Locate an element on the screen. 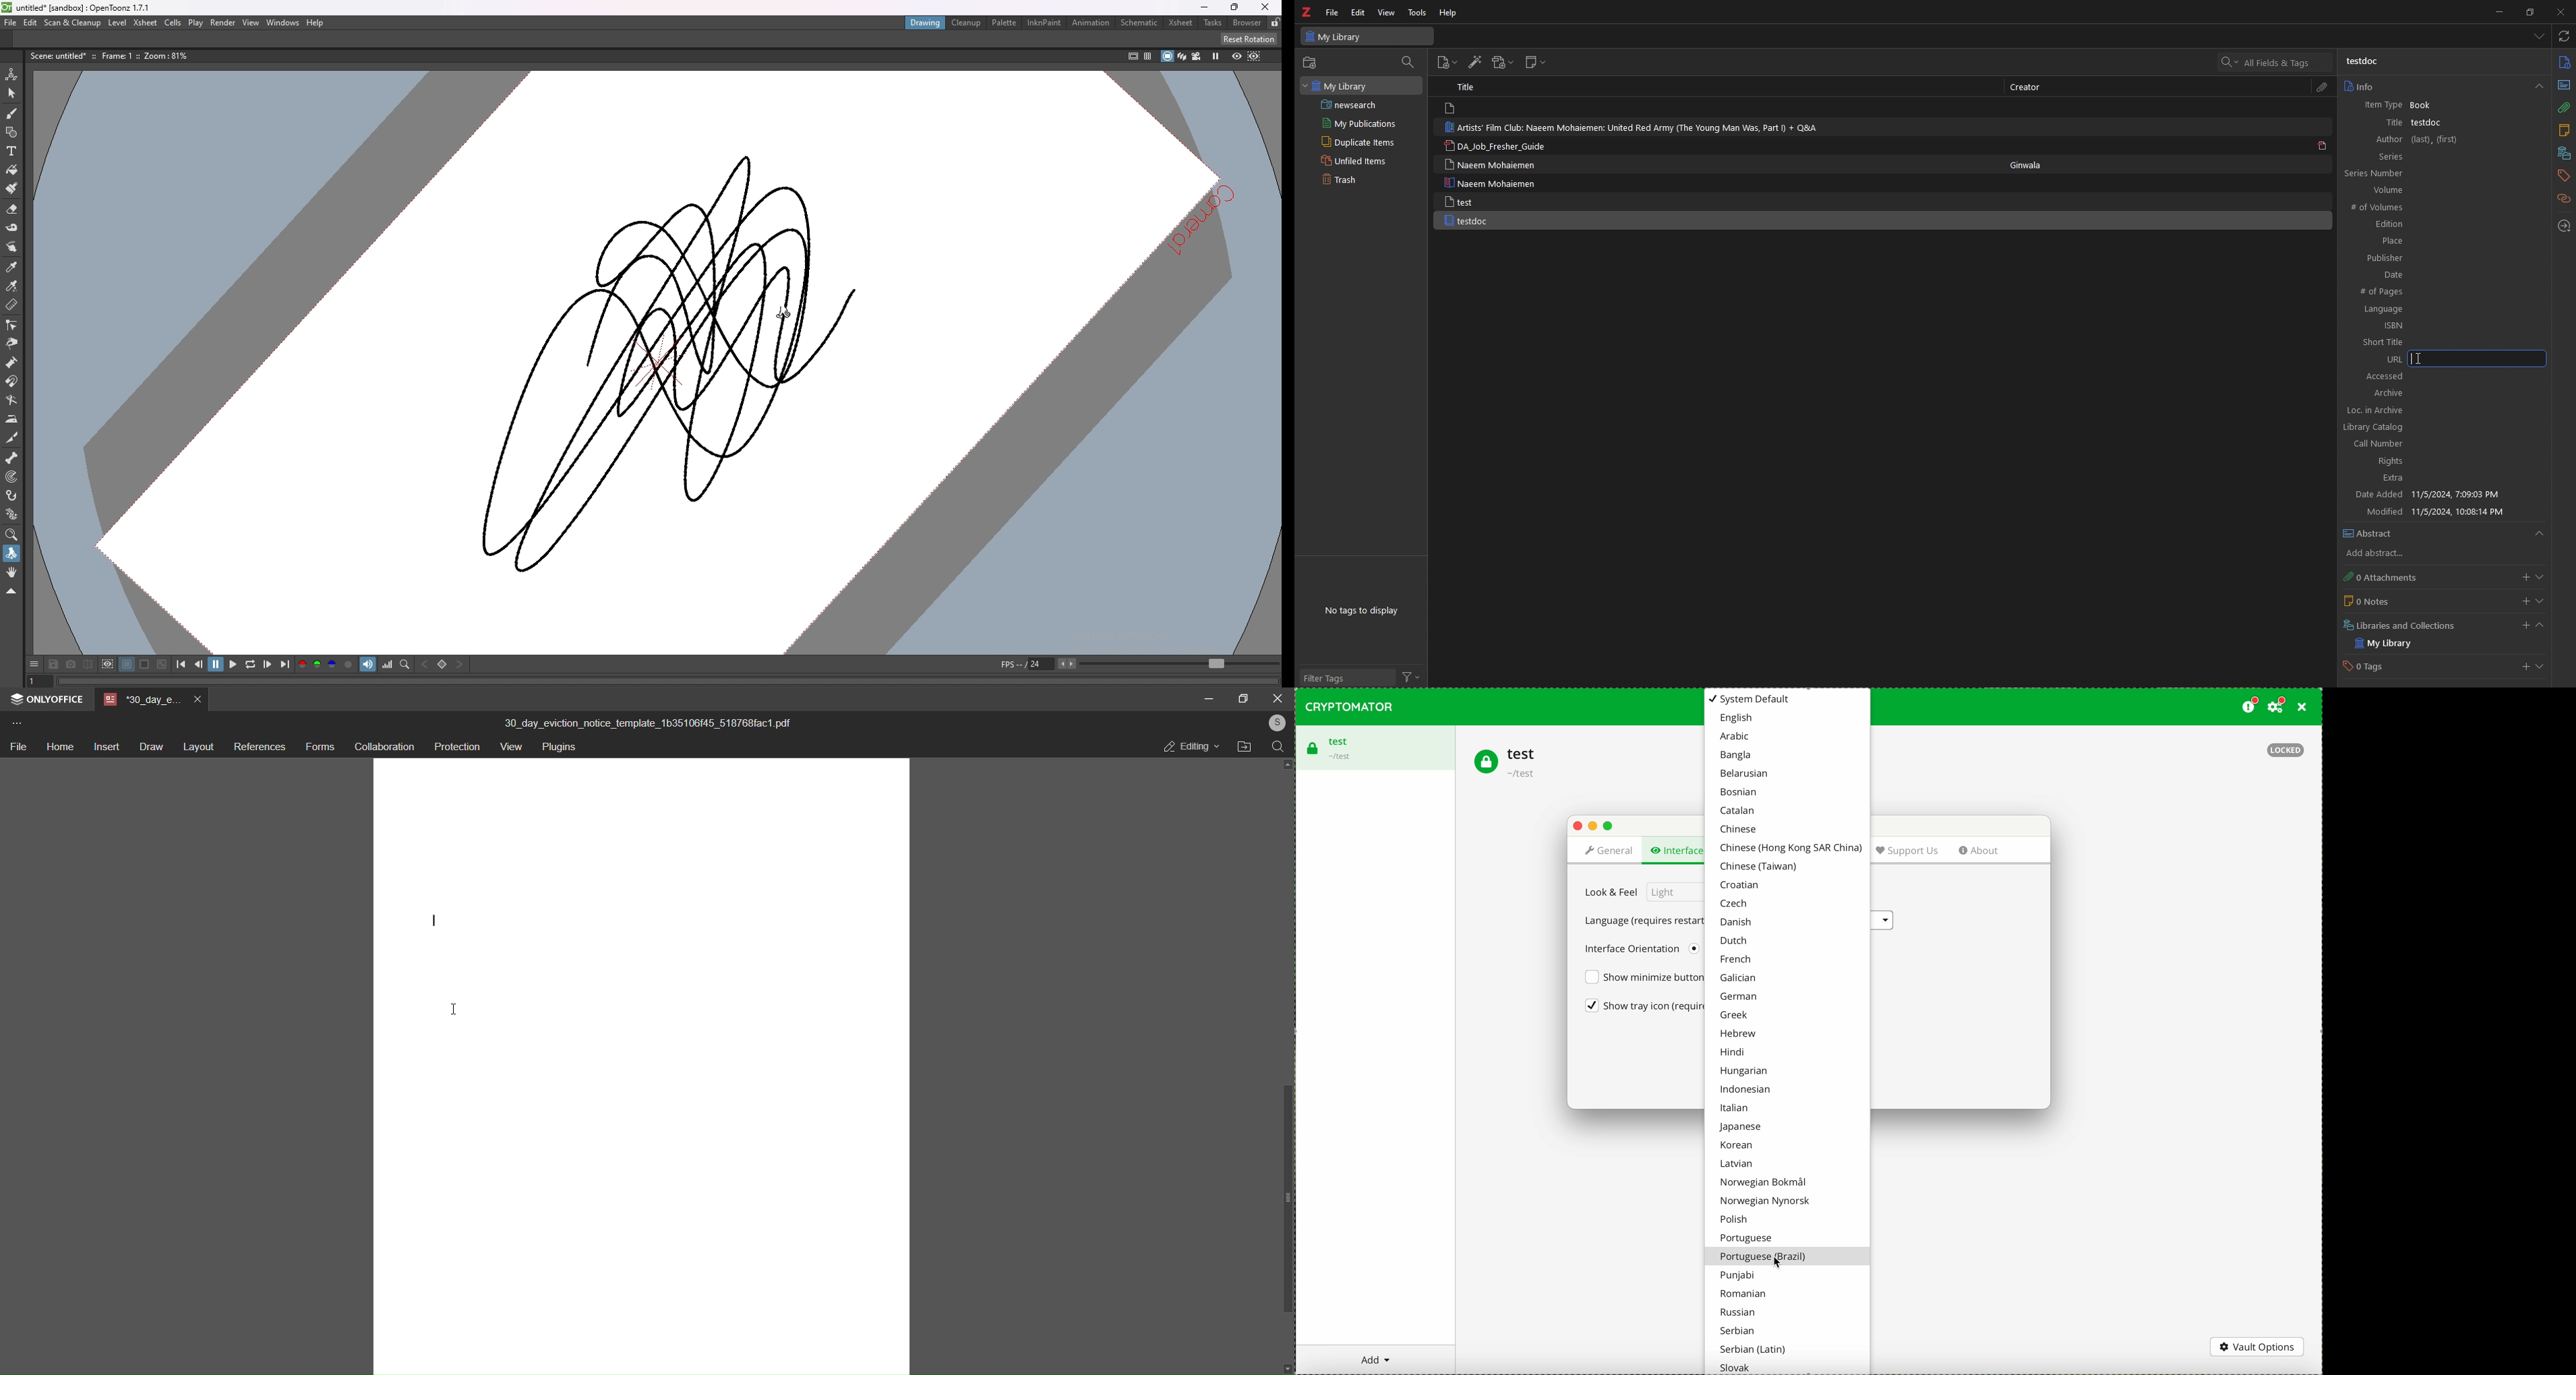  title is located at coordinates (2389, 123).